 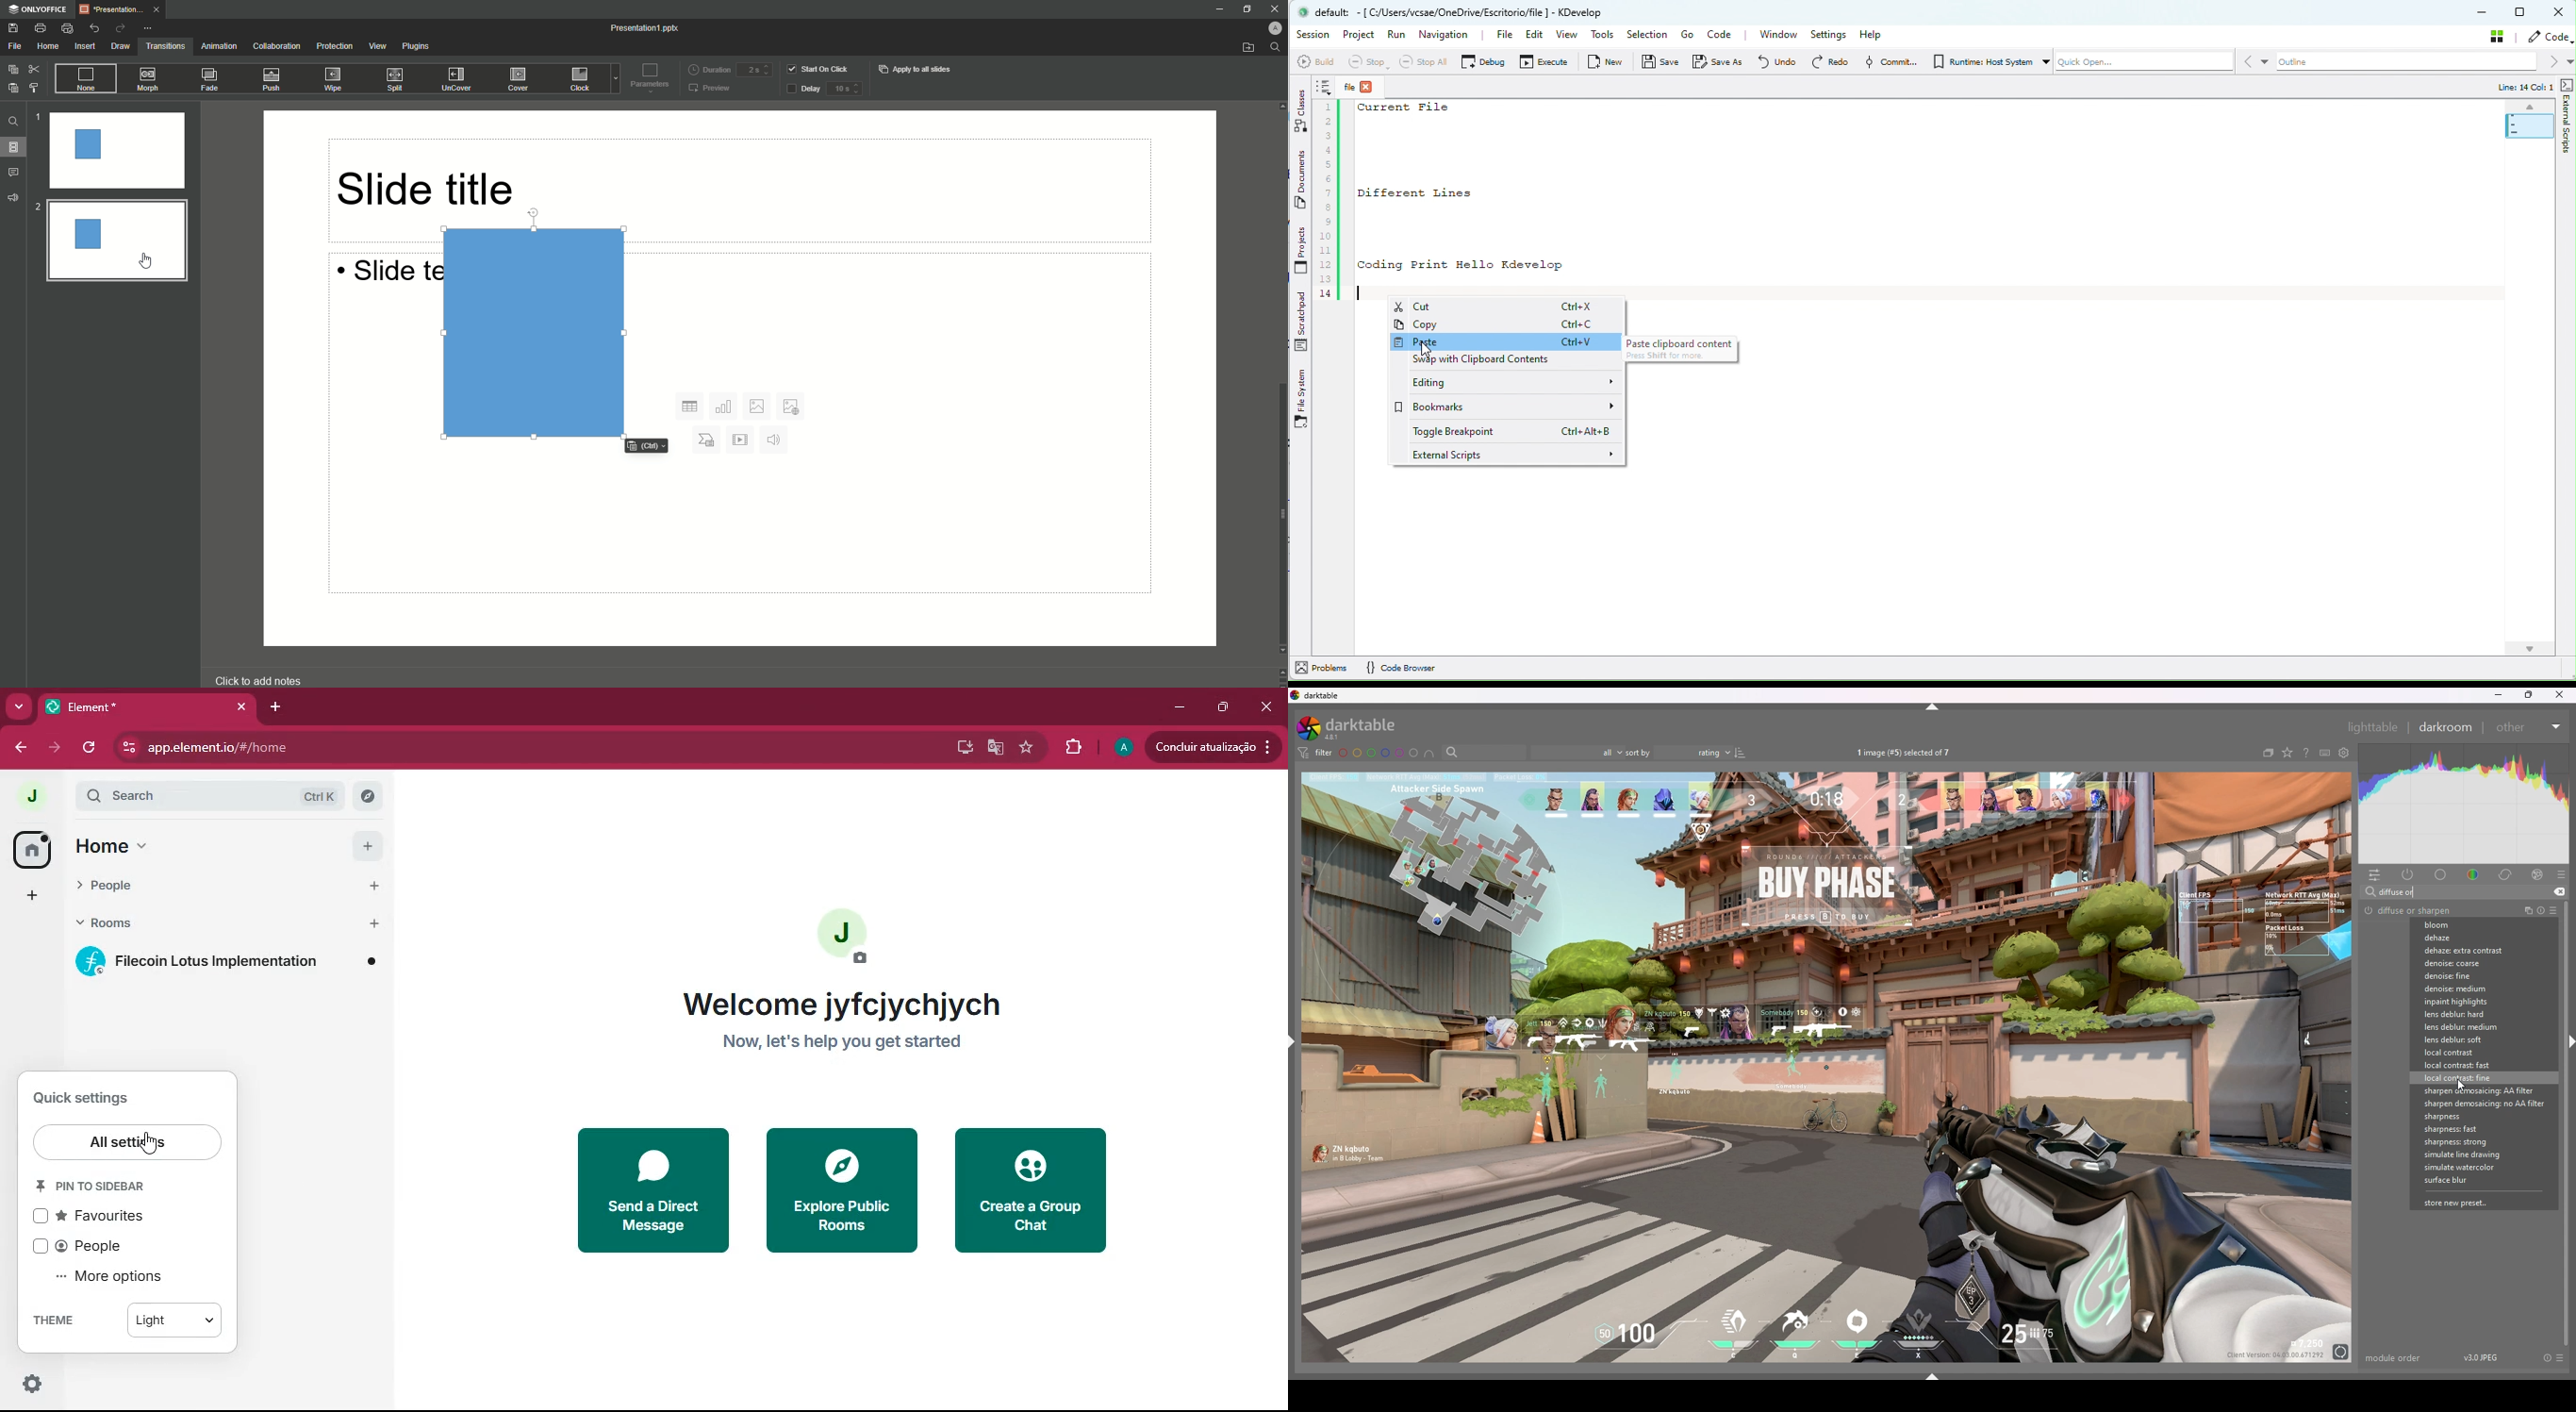 What do you see at coordinates (150, 706) in the screenshot?
I see `element` at bounding box center [150, 706].